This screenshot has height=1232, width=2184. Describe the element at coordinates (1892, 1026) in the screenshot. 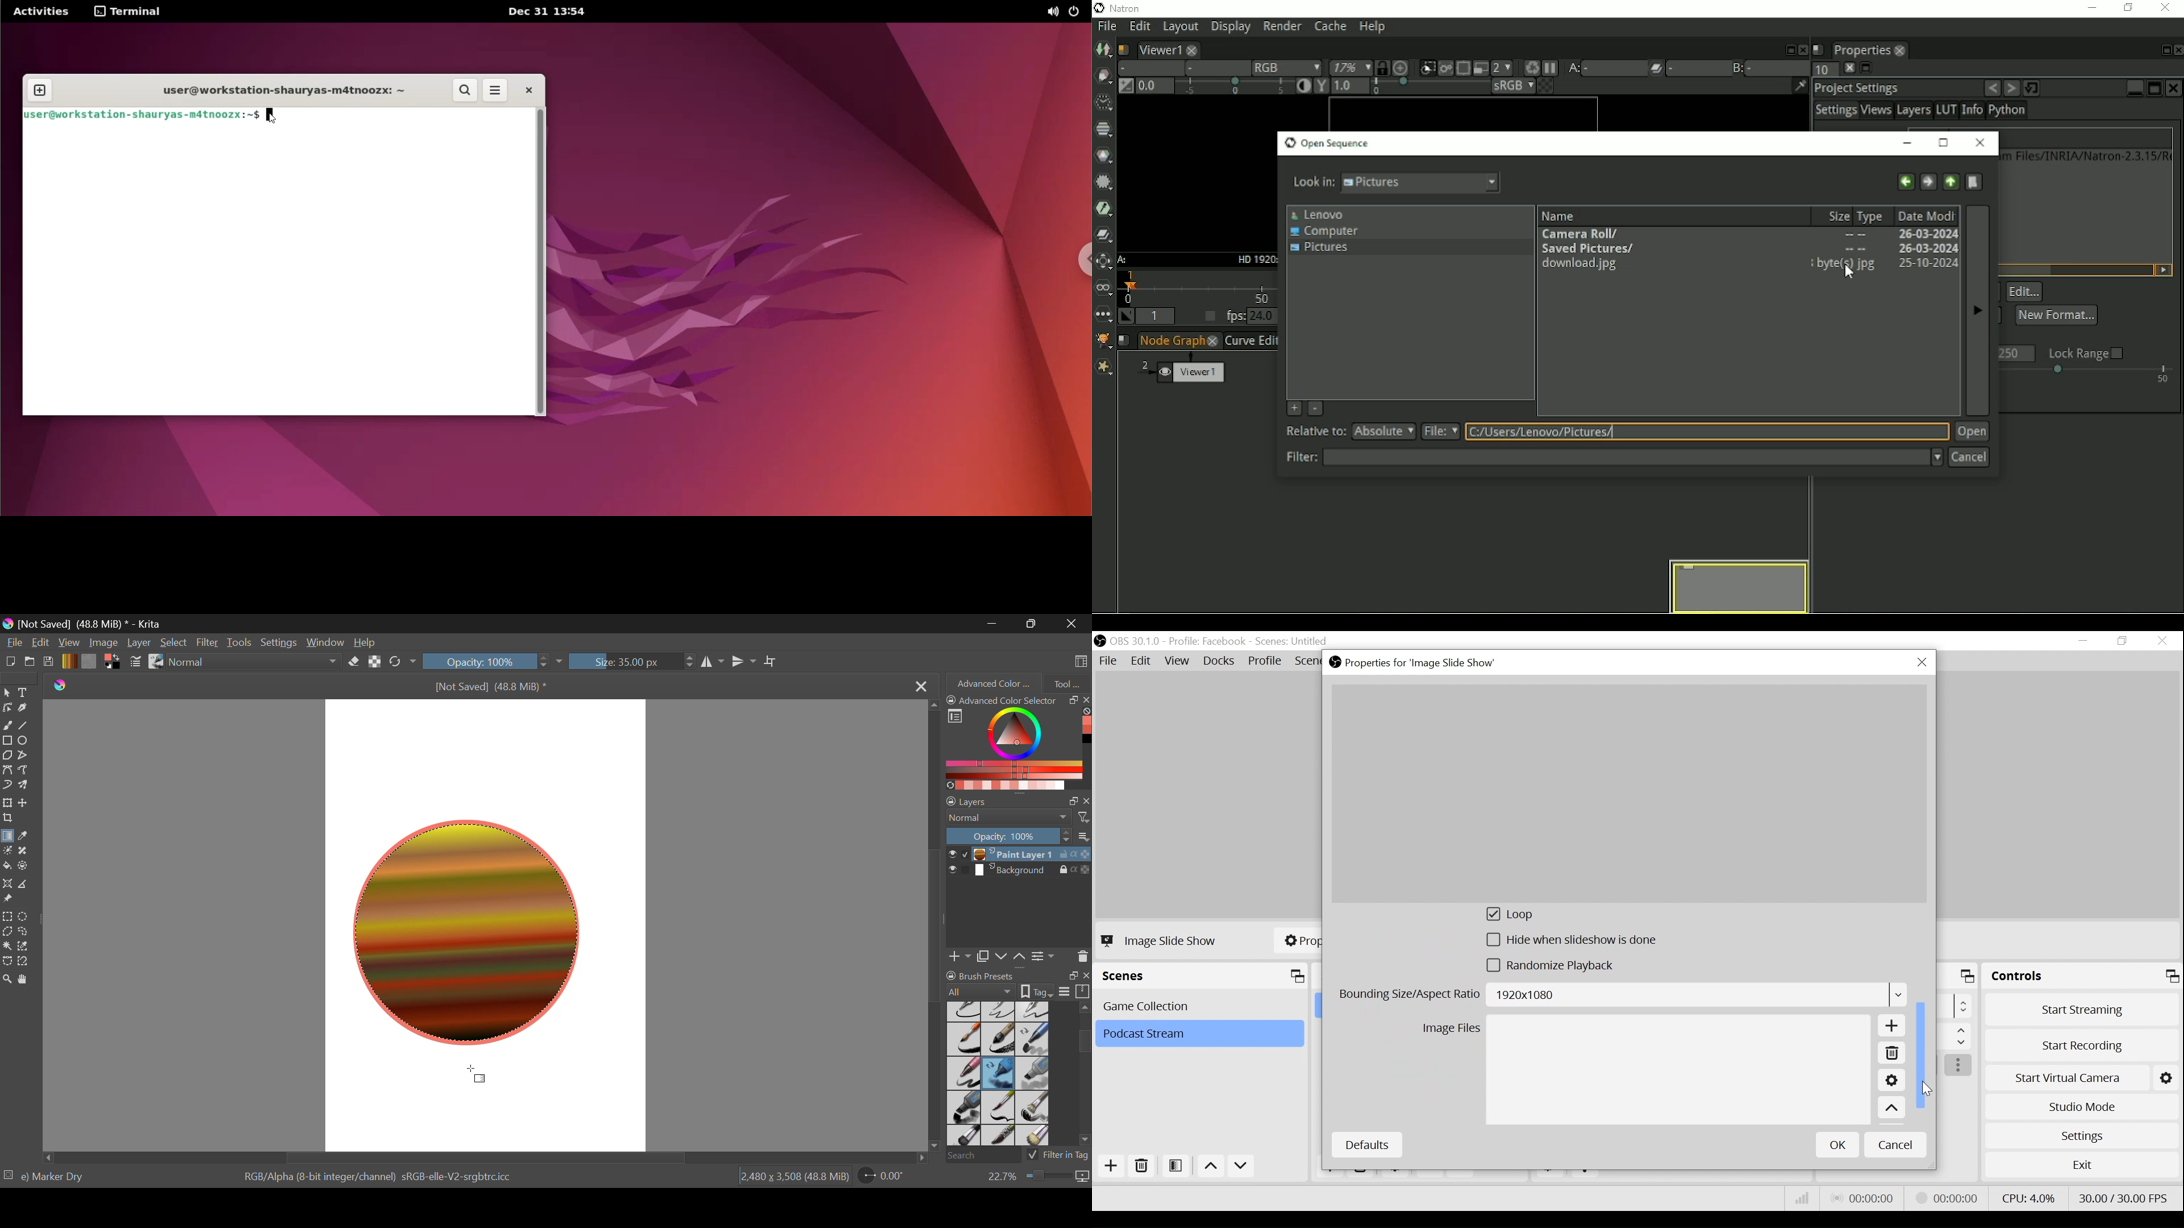

I see `Add` at that location.